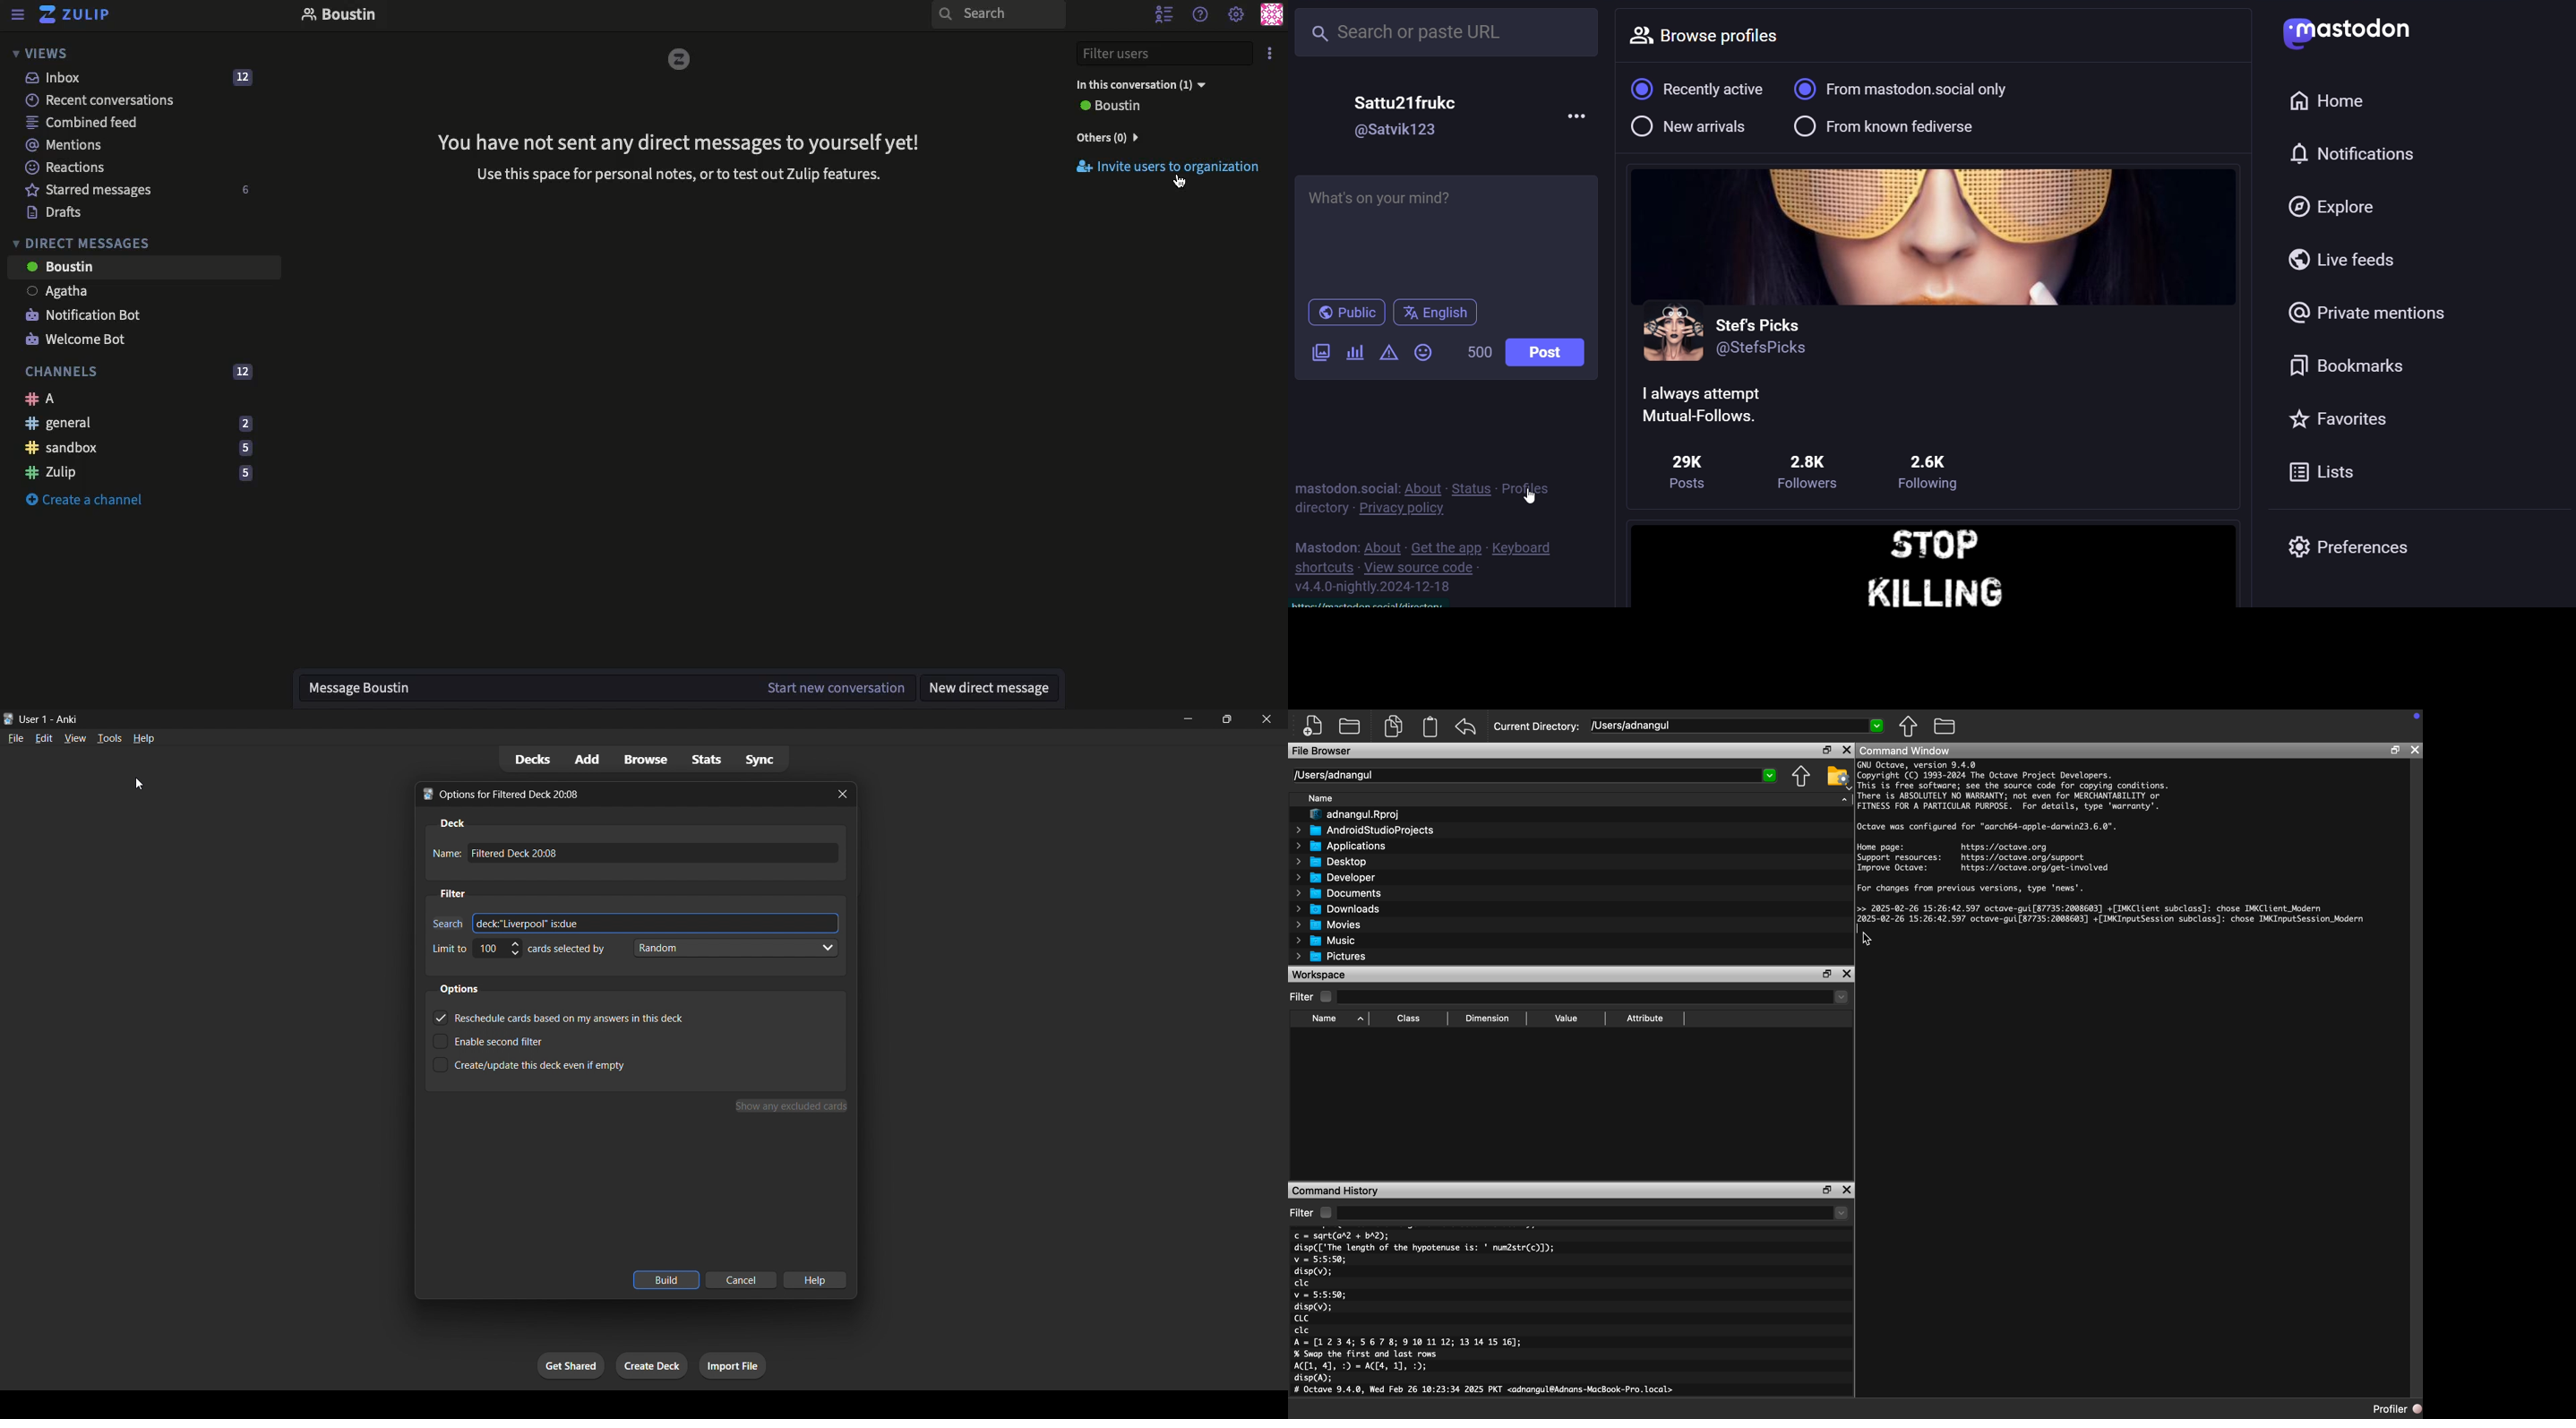 The image size is (2576, 1428). Describe the element at coordinates (13, 738) in the screenshot. I see `file` at that location.